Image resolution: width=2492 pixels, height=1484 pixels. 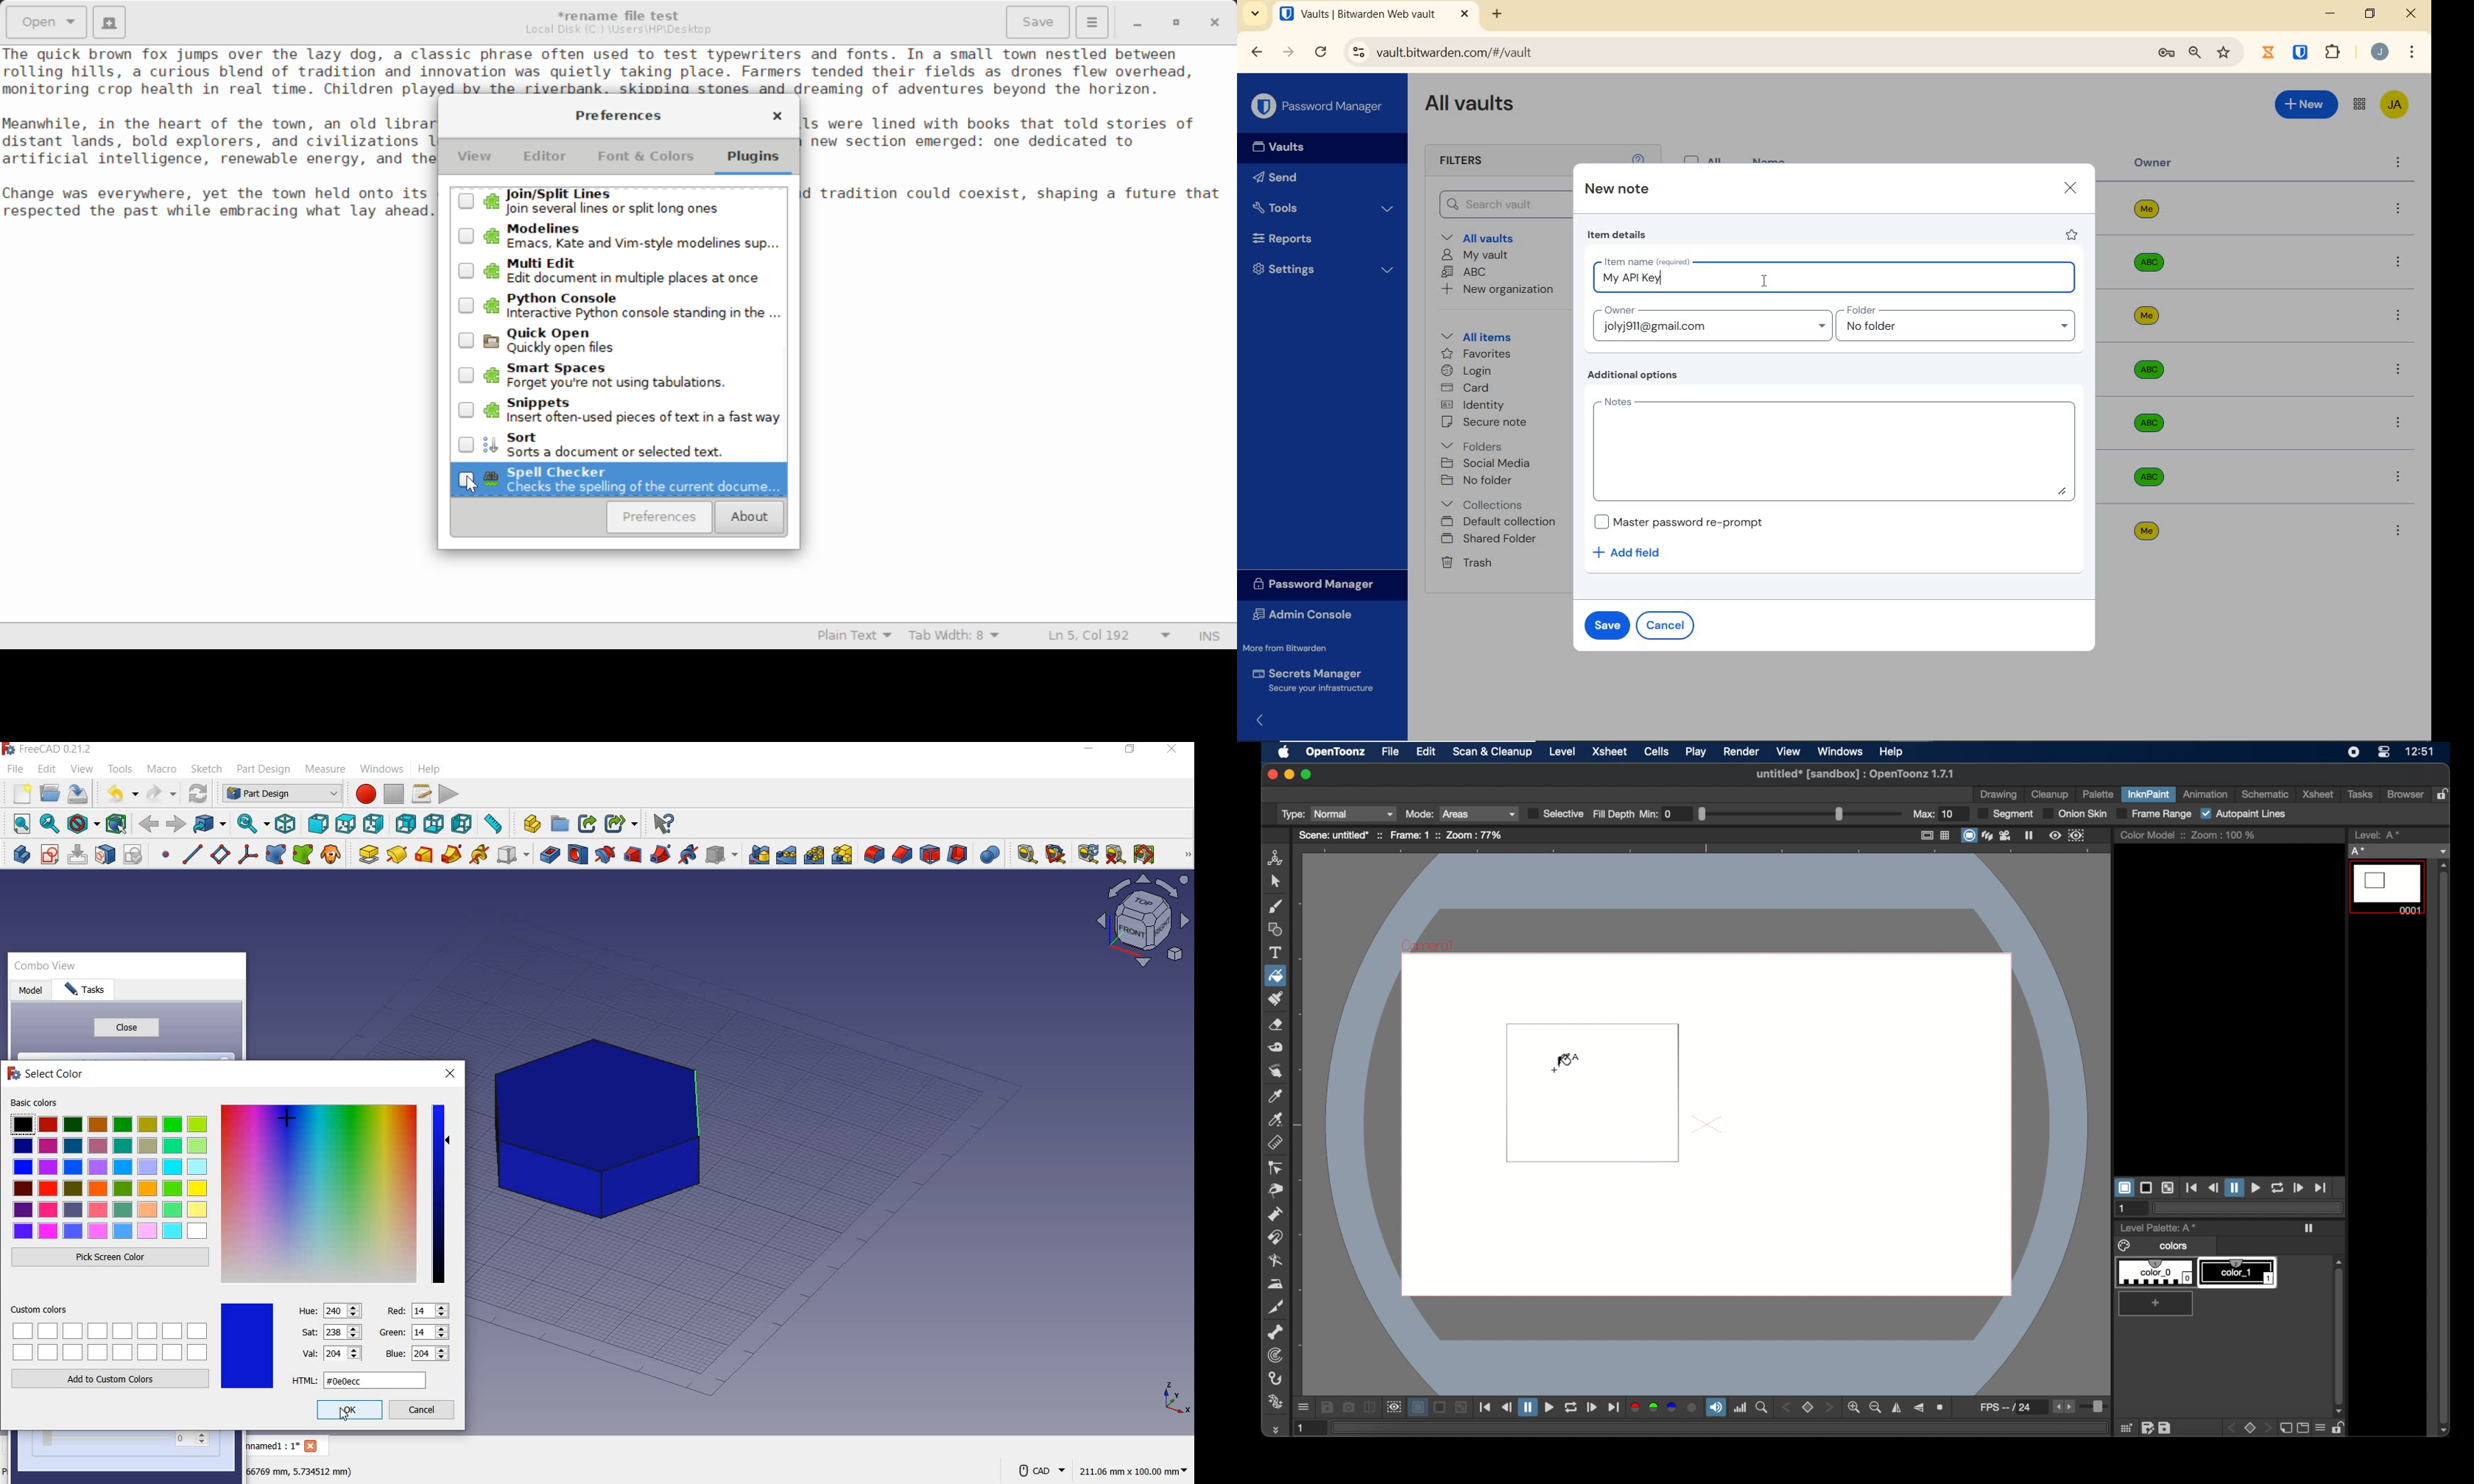 What do you see at coordinates (83, 767) in the screenshot?
I see `view` at bounding box center [83, 767].